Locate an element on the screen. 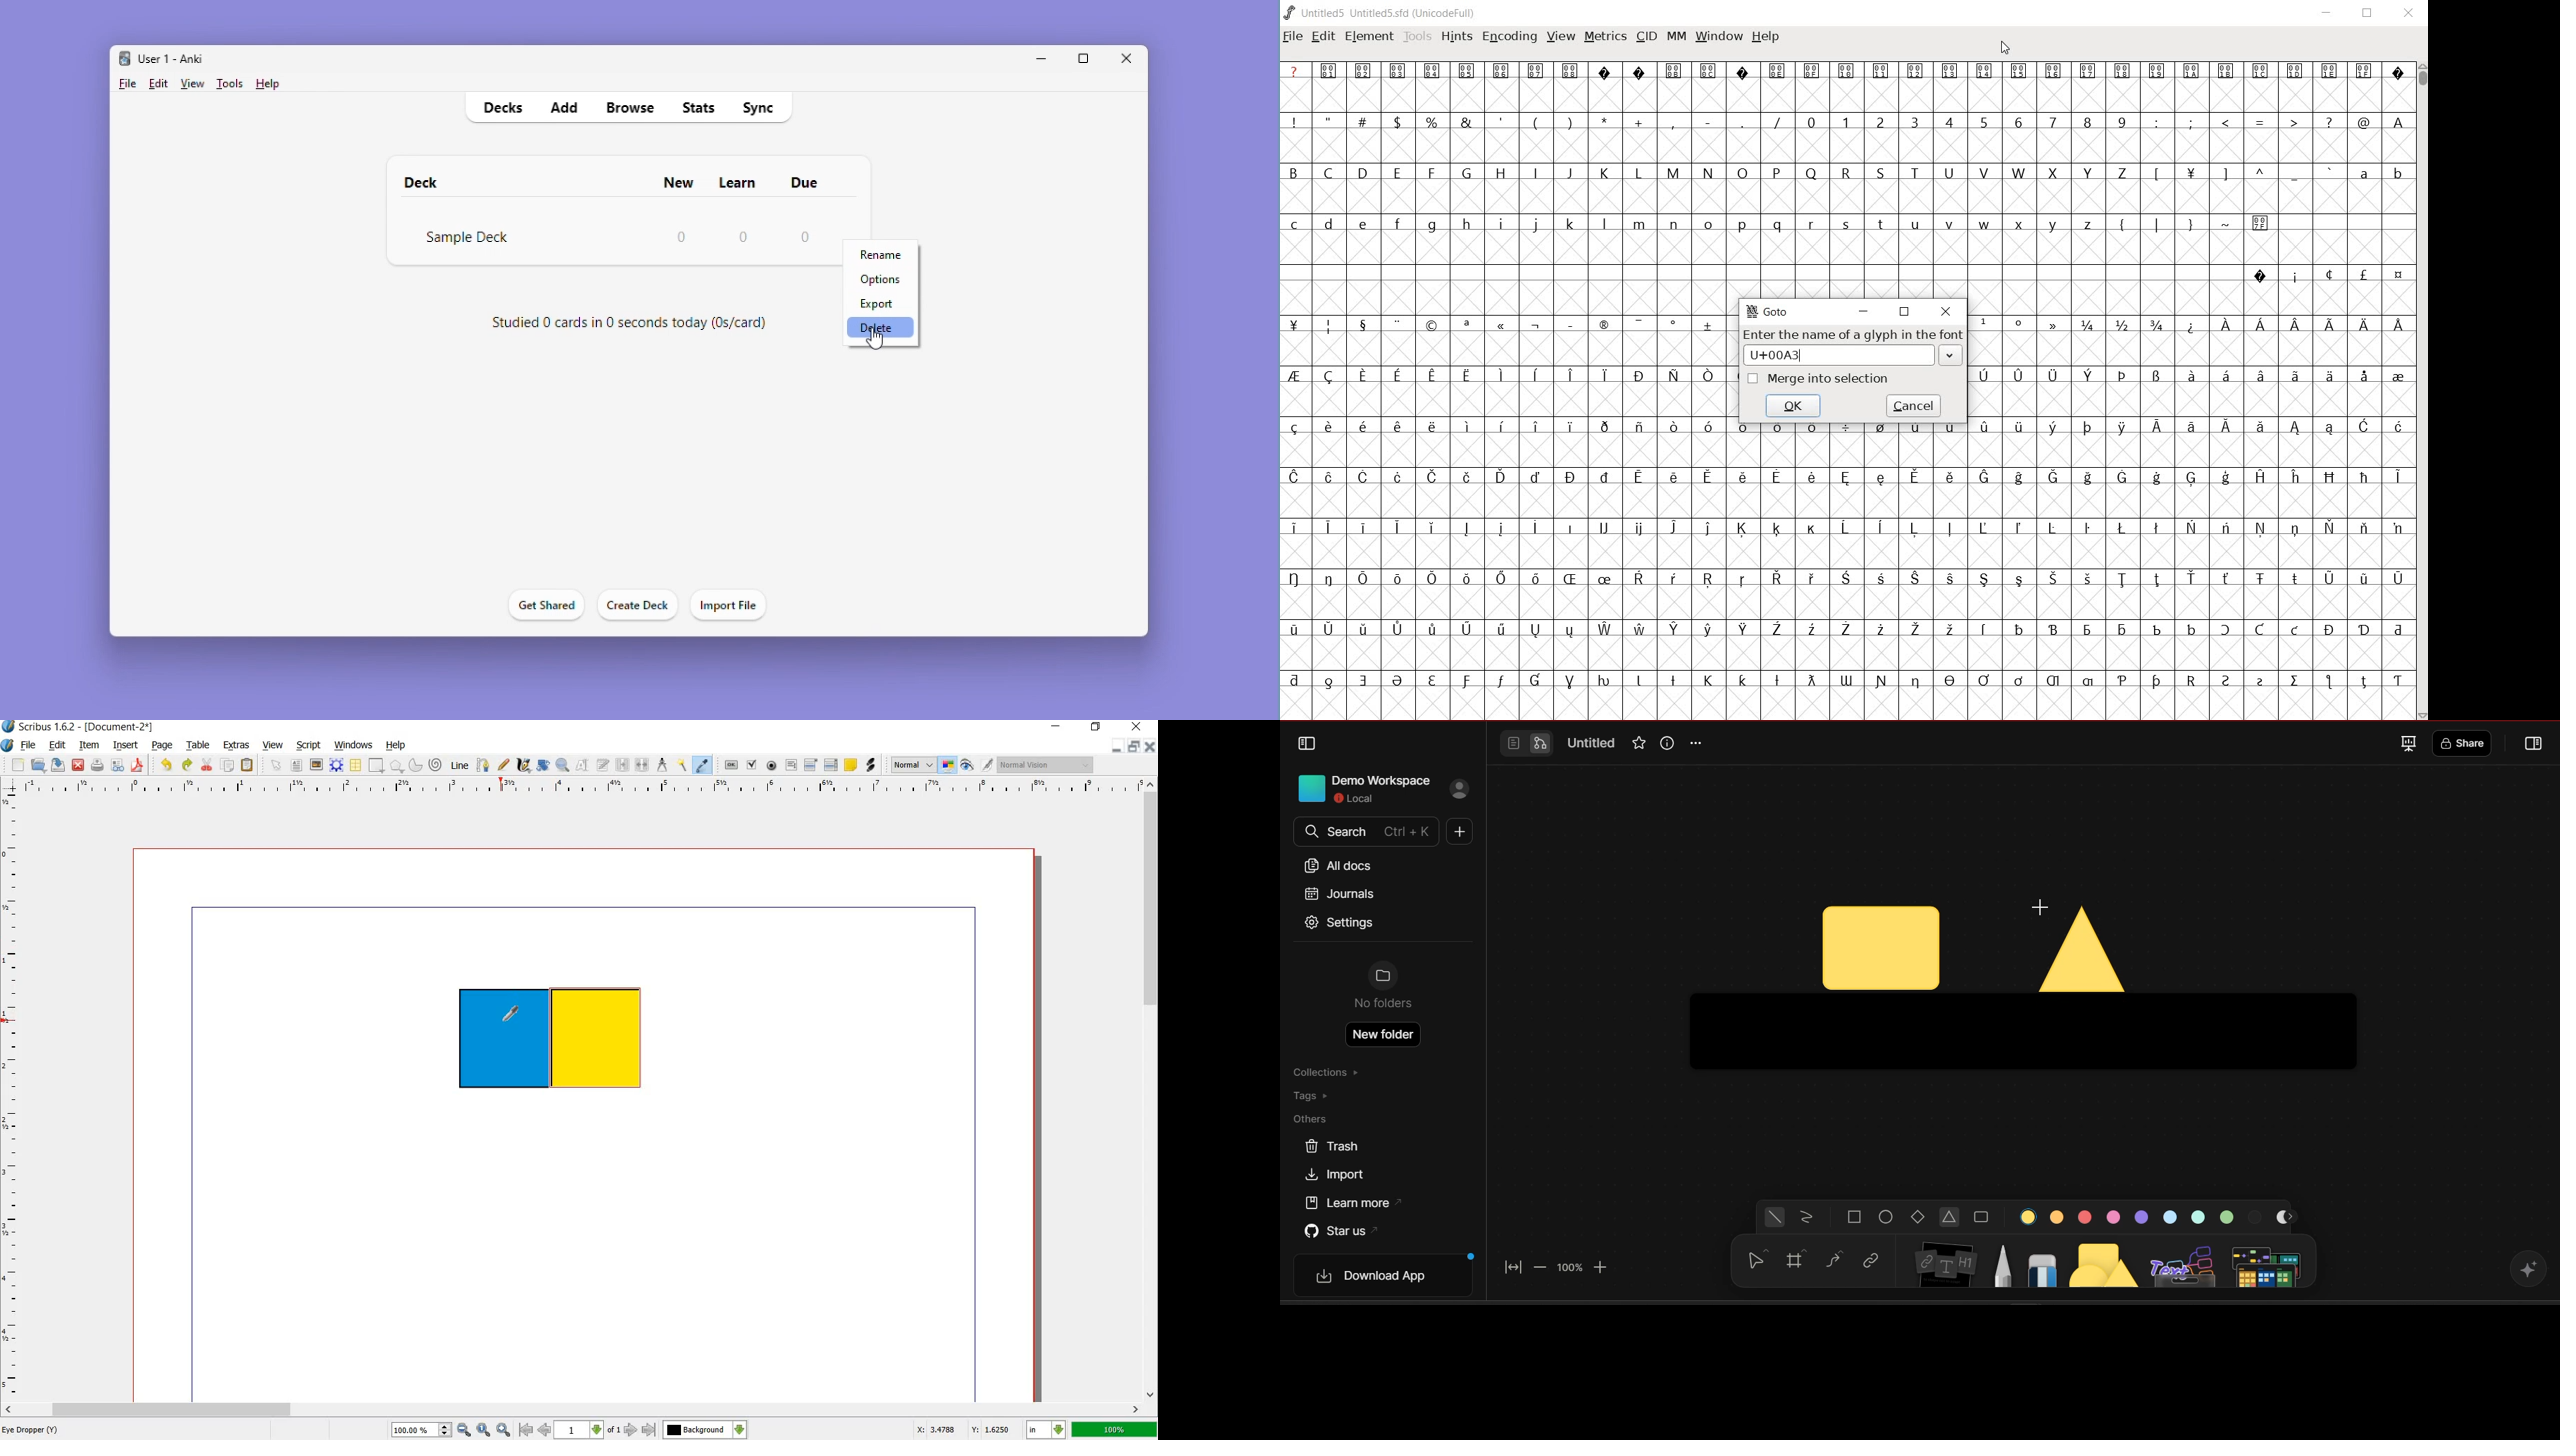 Image resolution: width=2576 pixels, height=1456 pixels. Symbol is located at coordinates (1638, 428).